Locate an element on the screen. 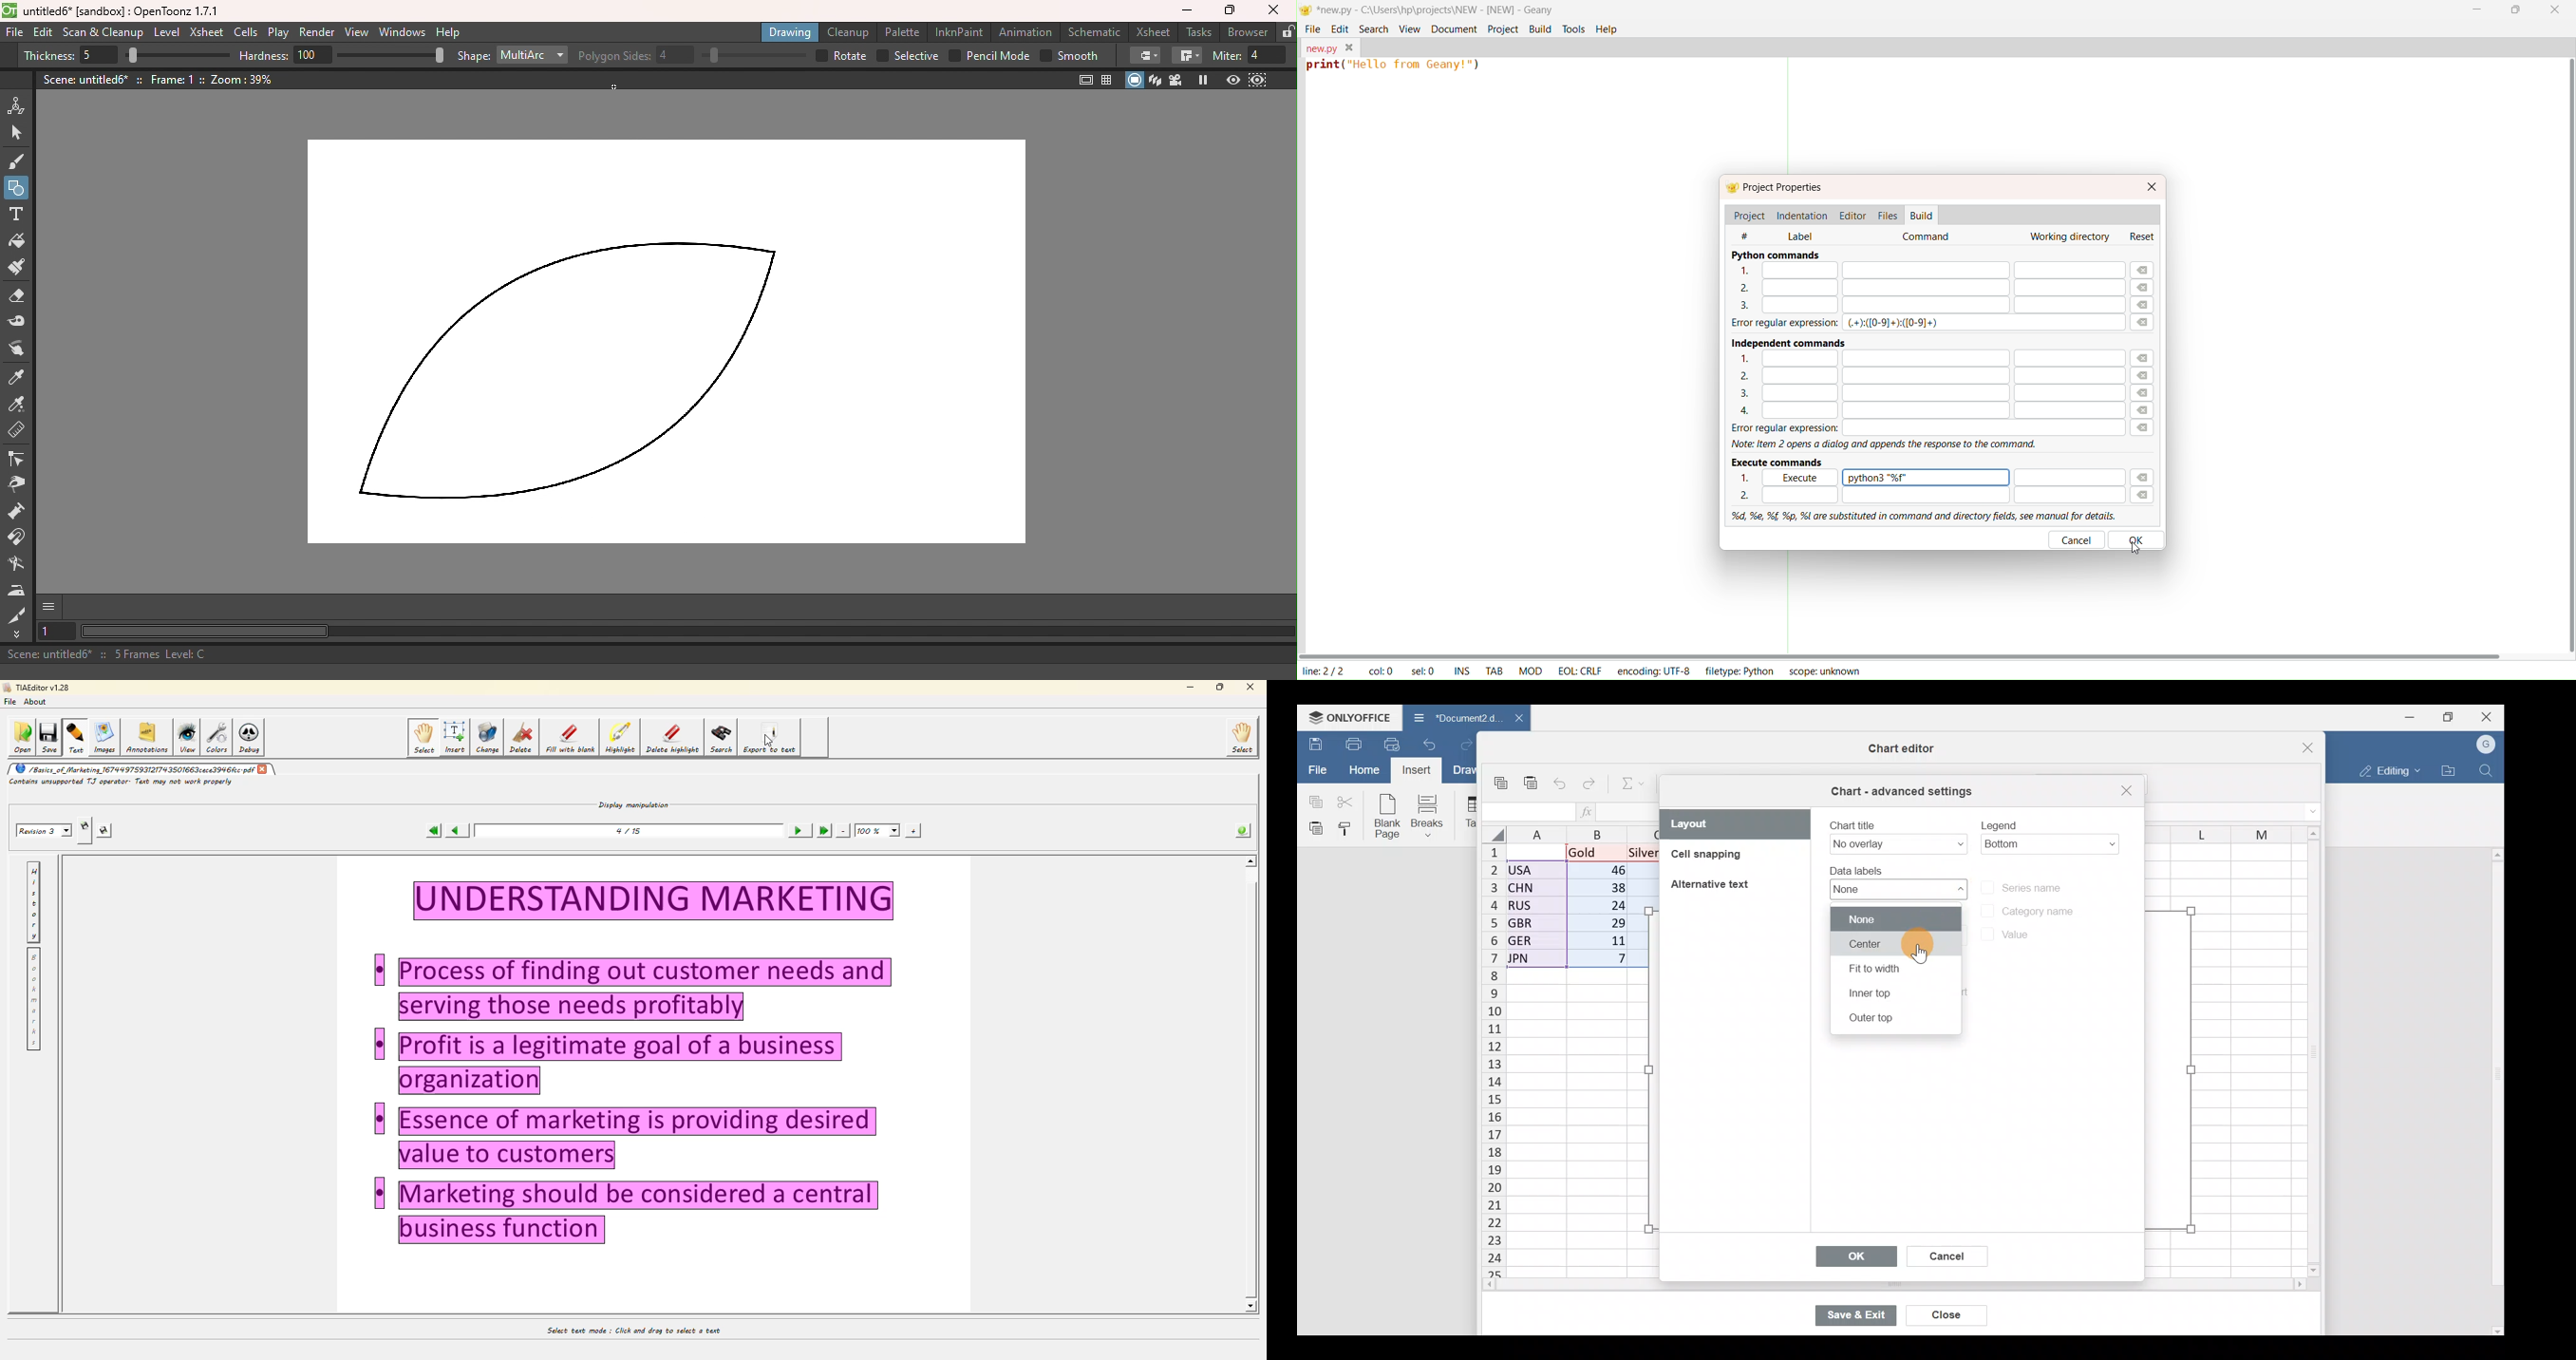  Miter is located at coordinates (1250, 56).